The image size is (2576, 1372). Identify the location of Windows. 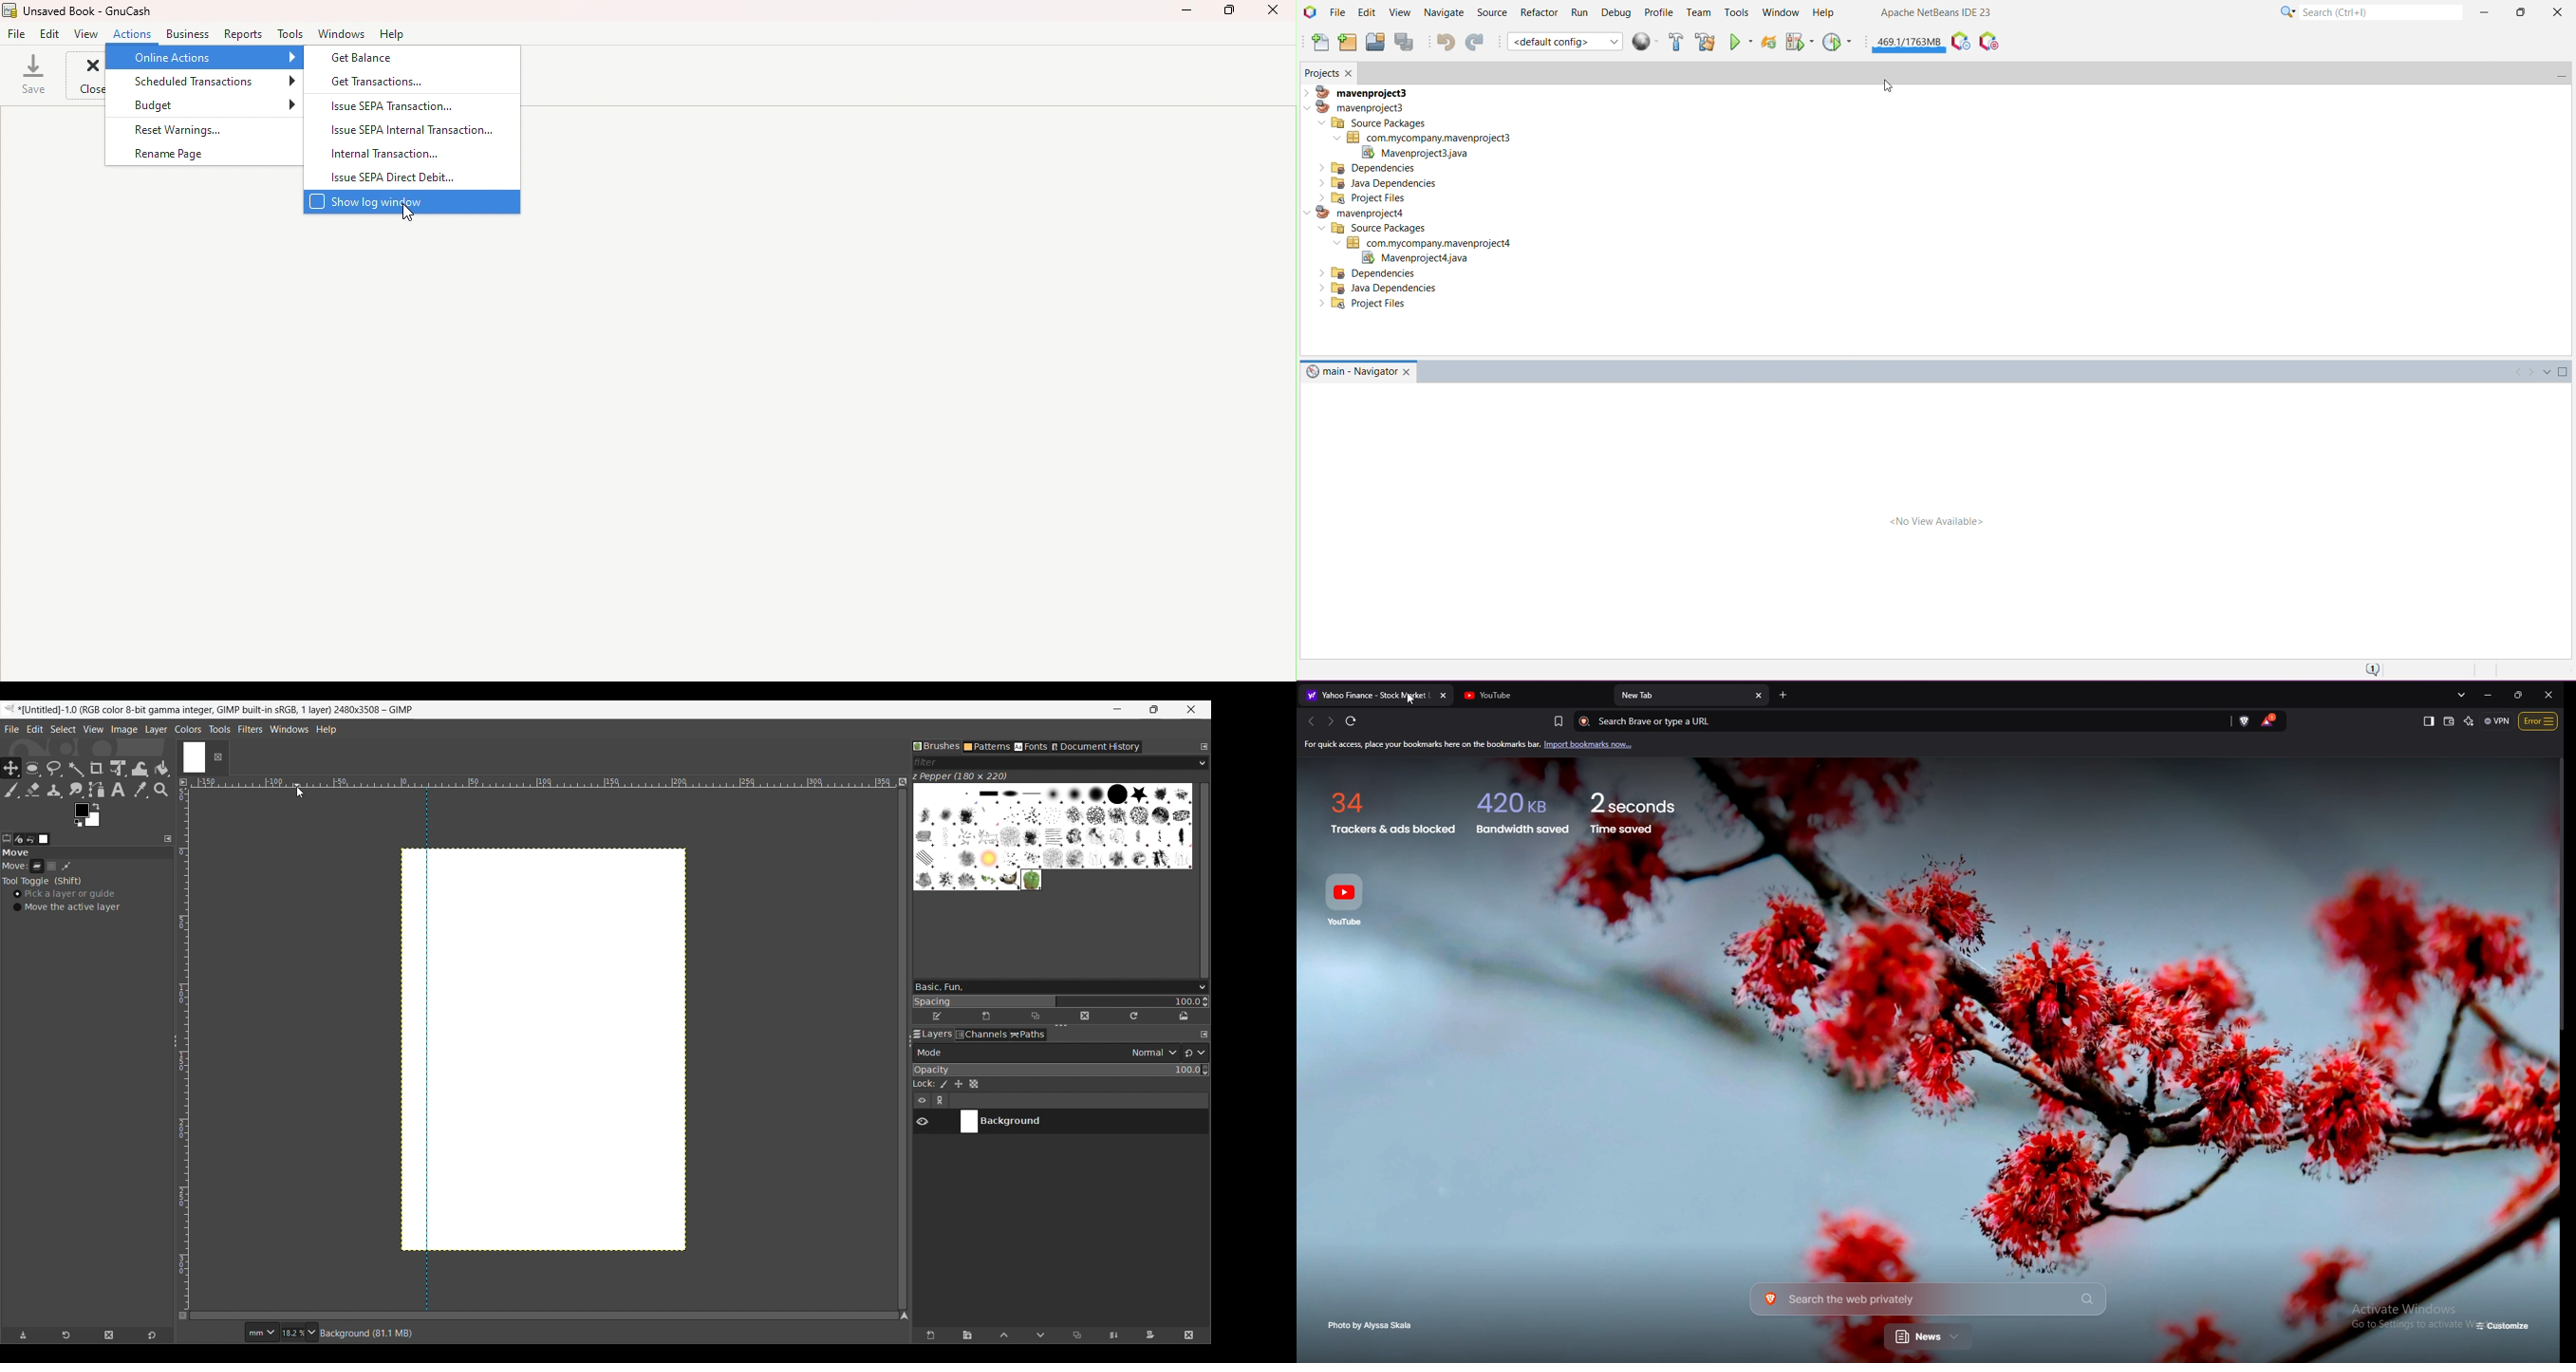
(342, 32).